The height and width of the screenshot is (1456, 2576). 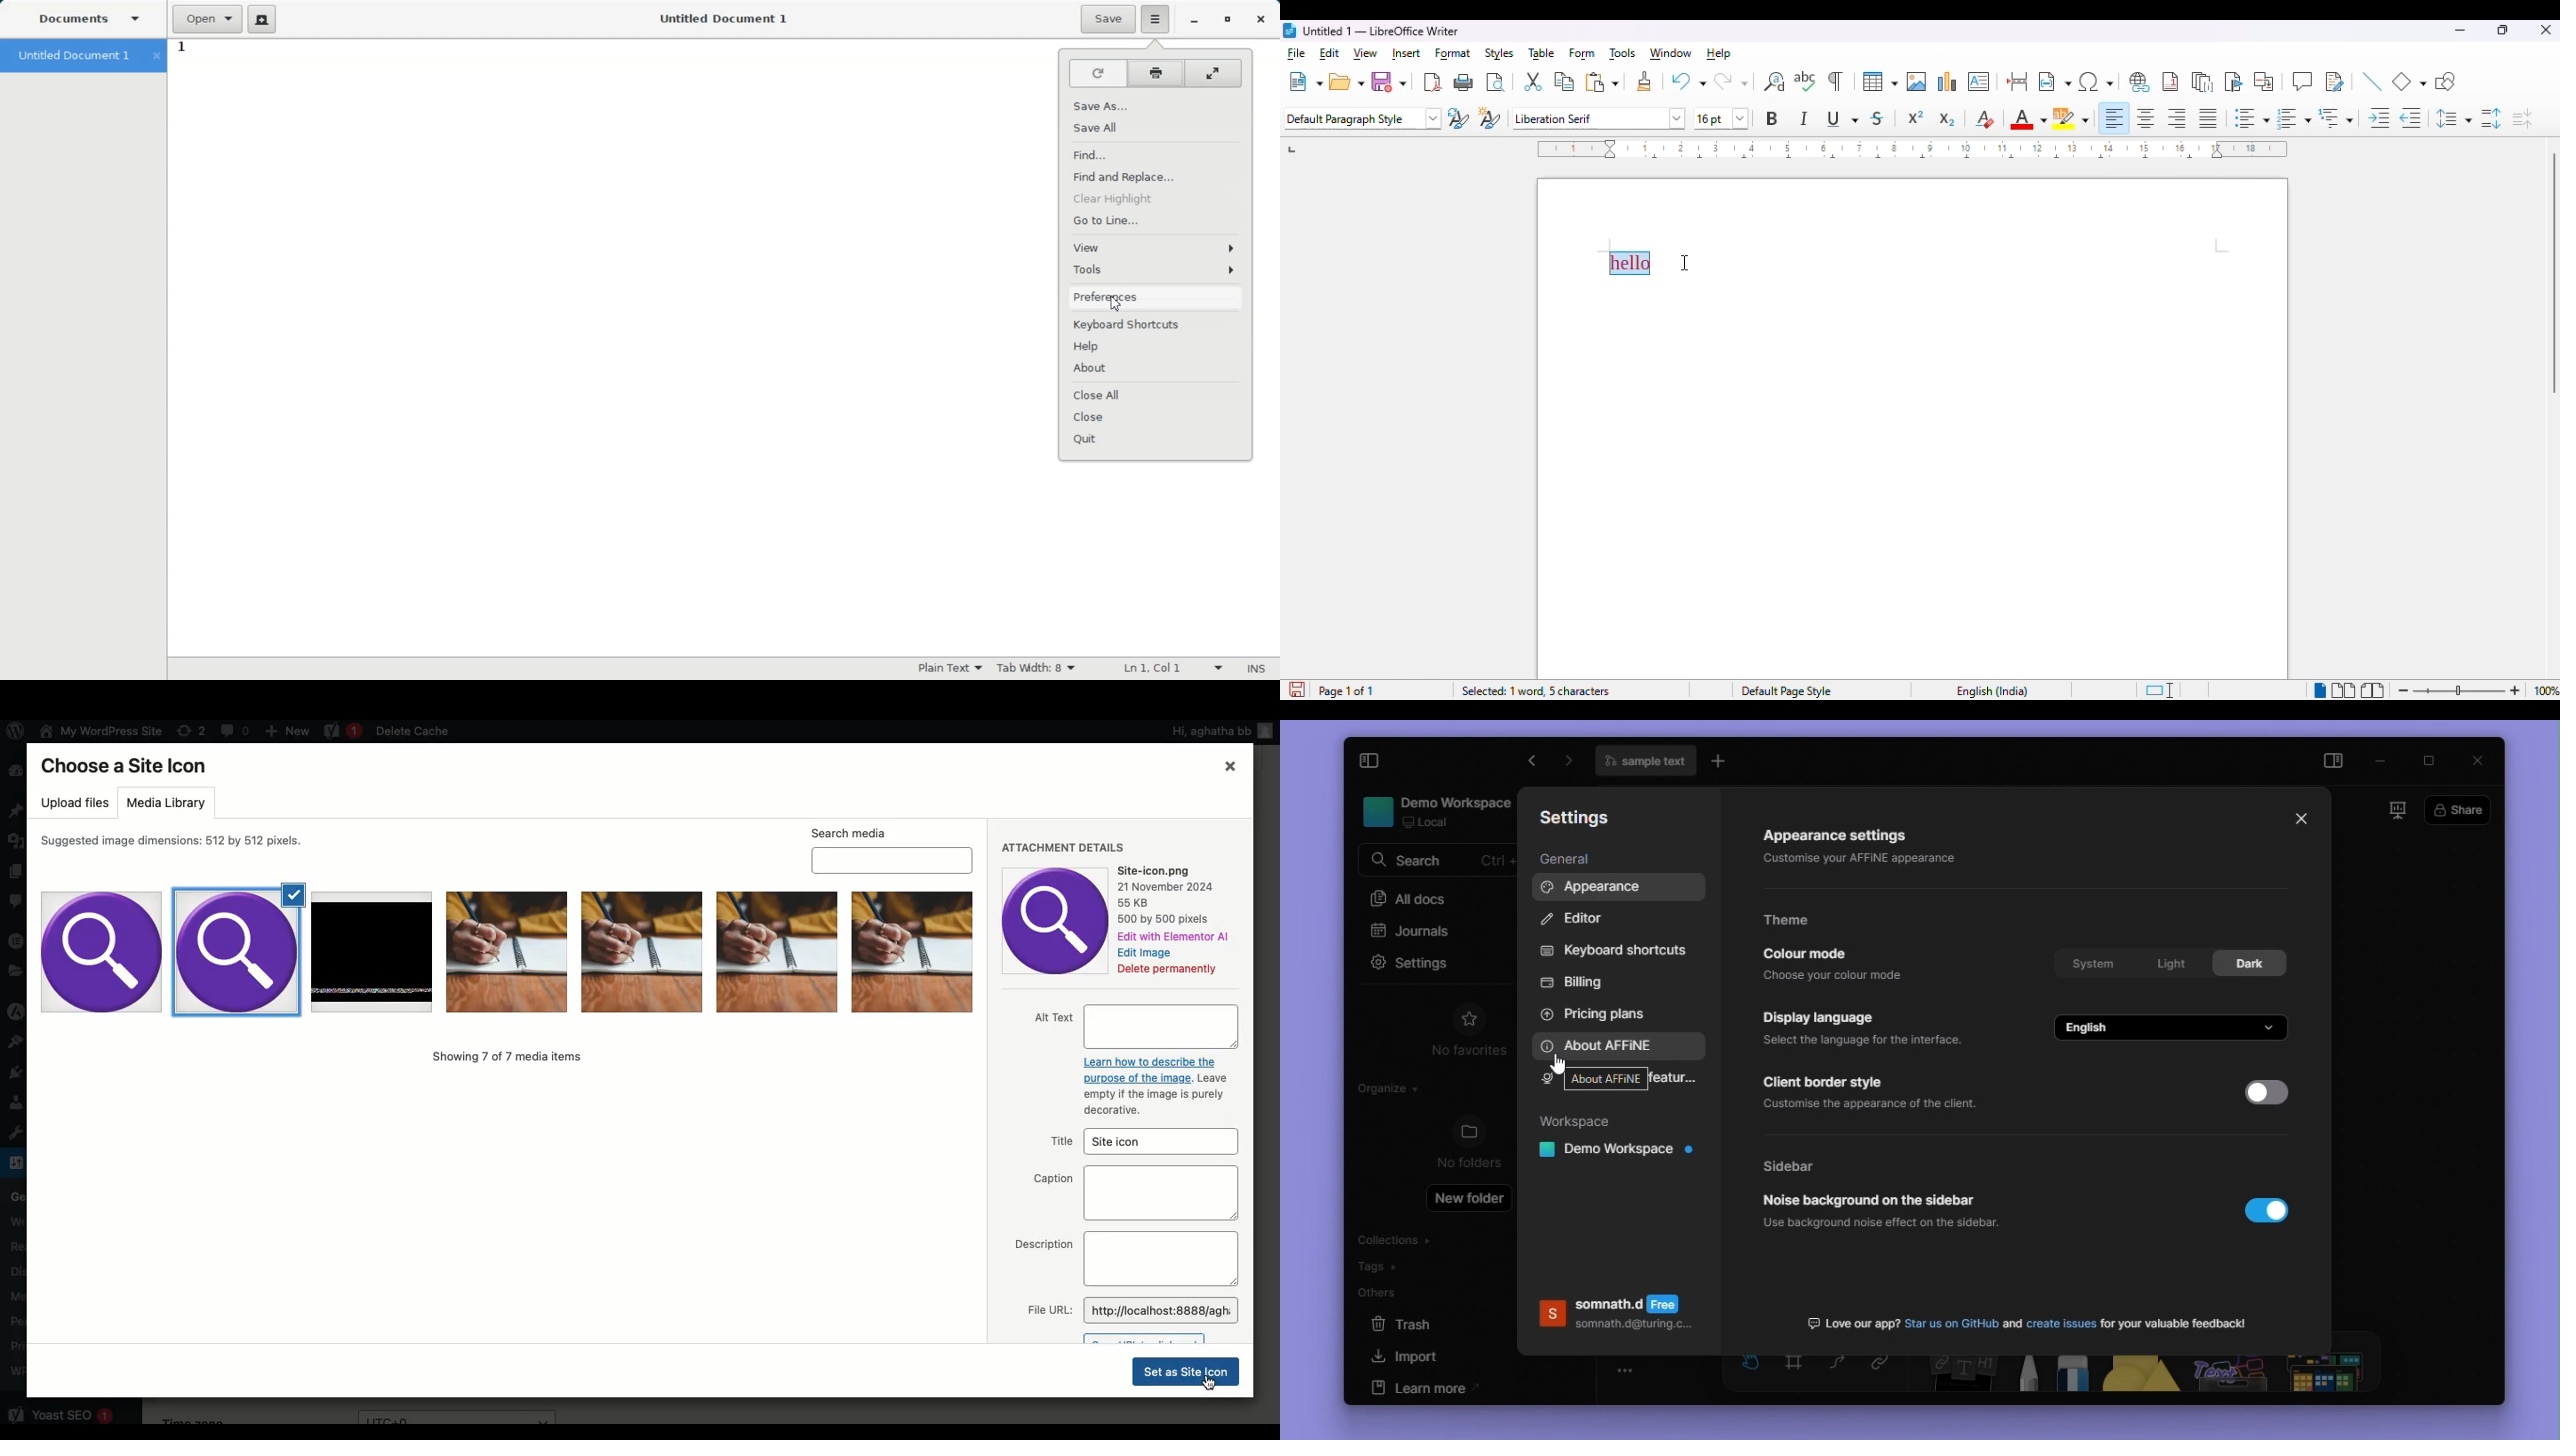 What do you see at coordinates (1435, 901) in the screenshot?
I see `All docs` at bounding box center [1435, 901].